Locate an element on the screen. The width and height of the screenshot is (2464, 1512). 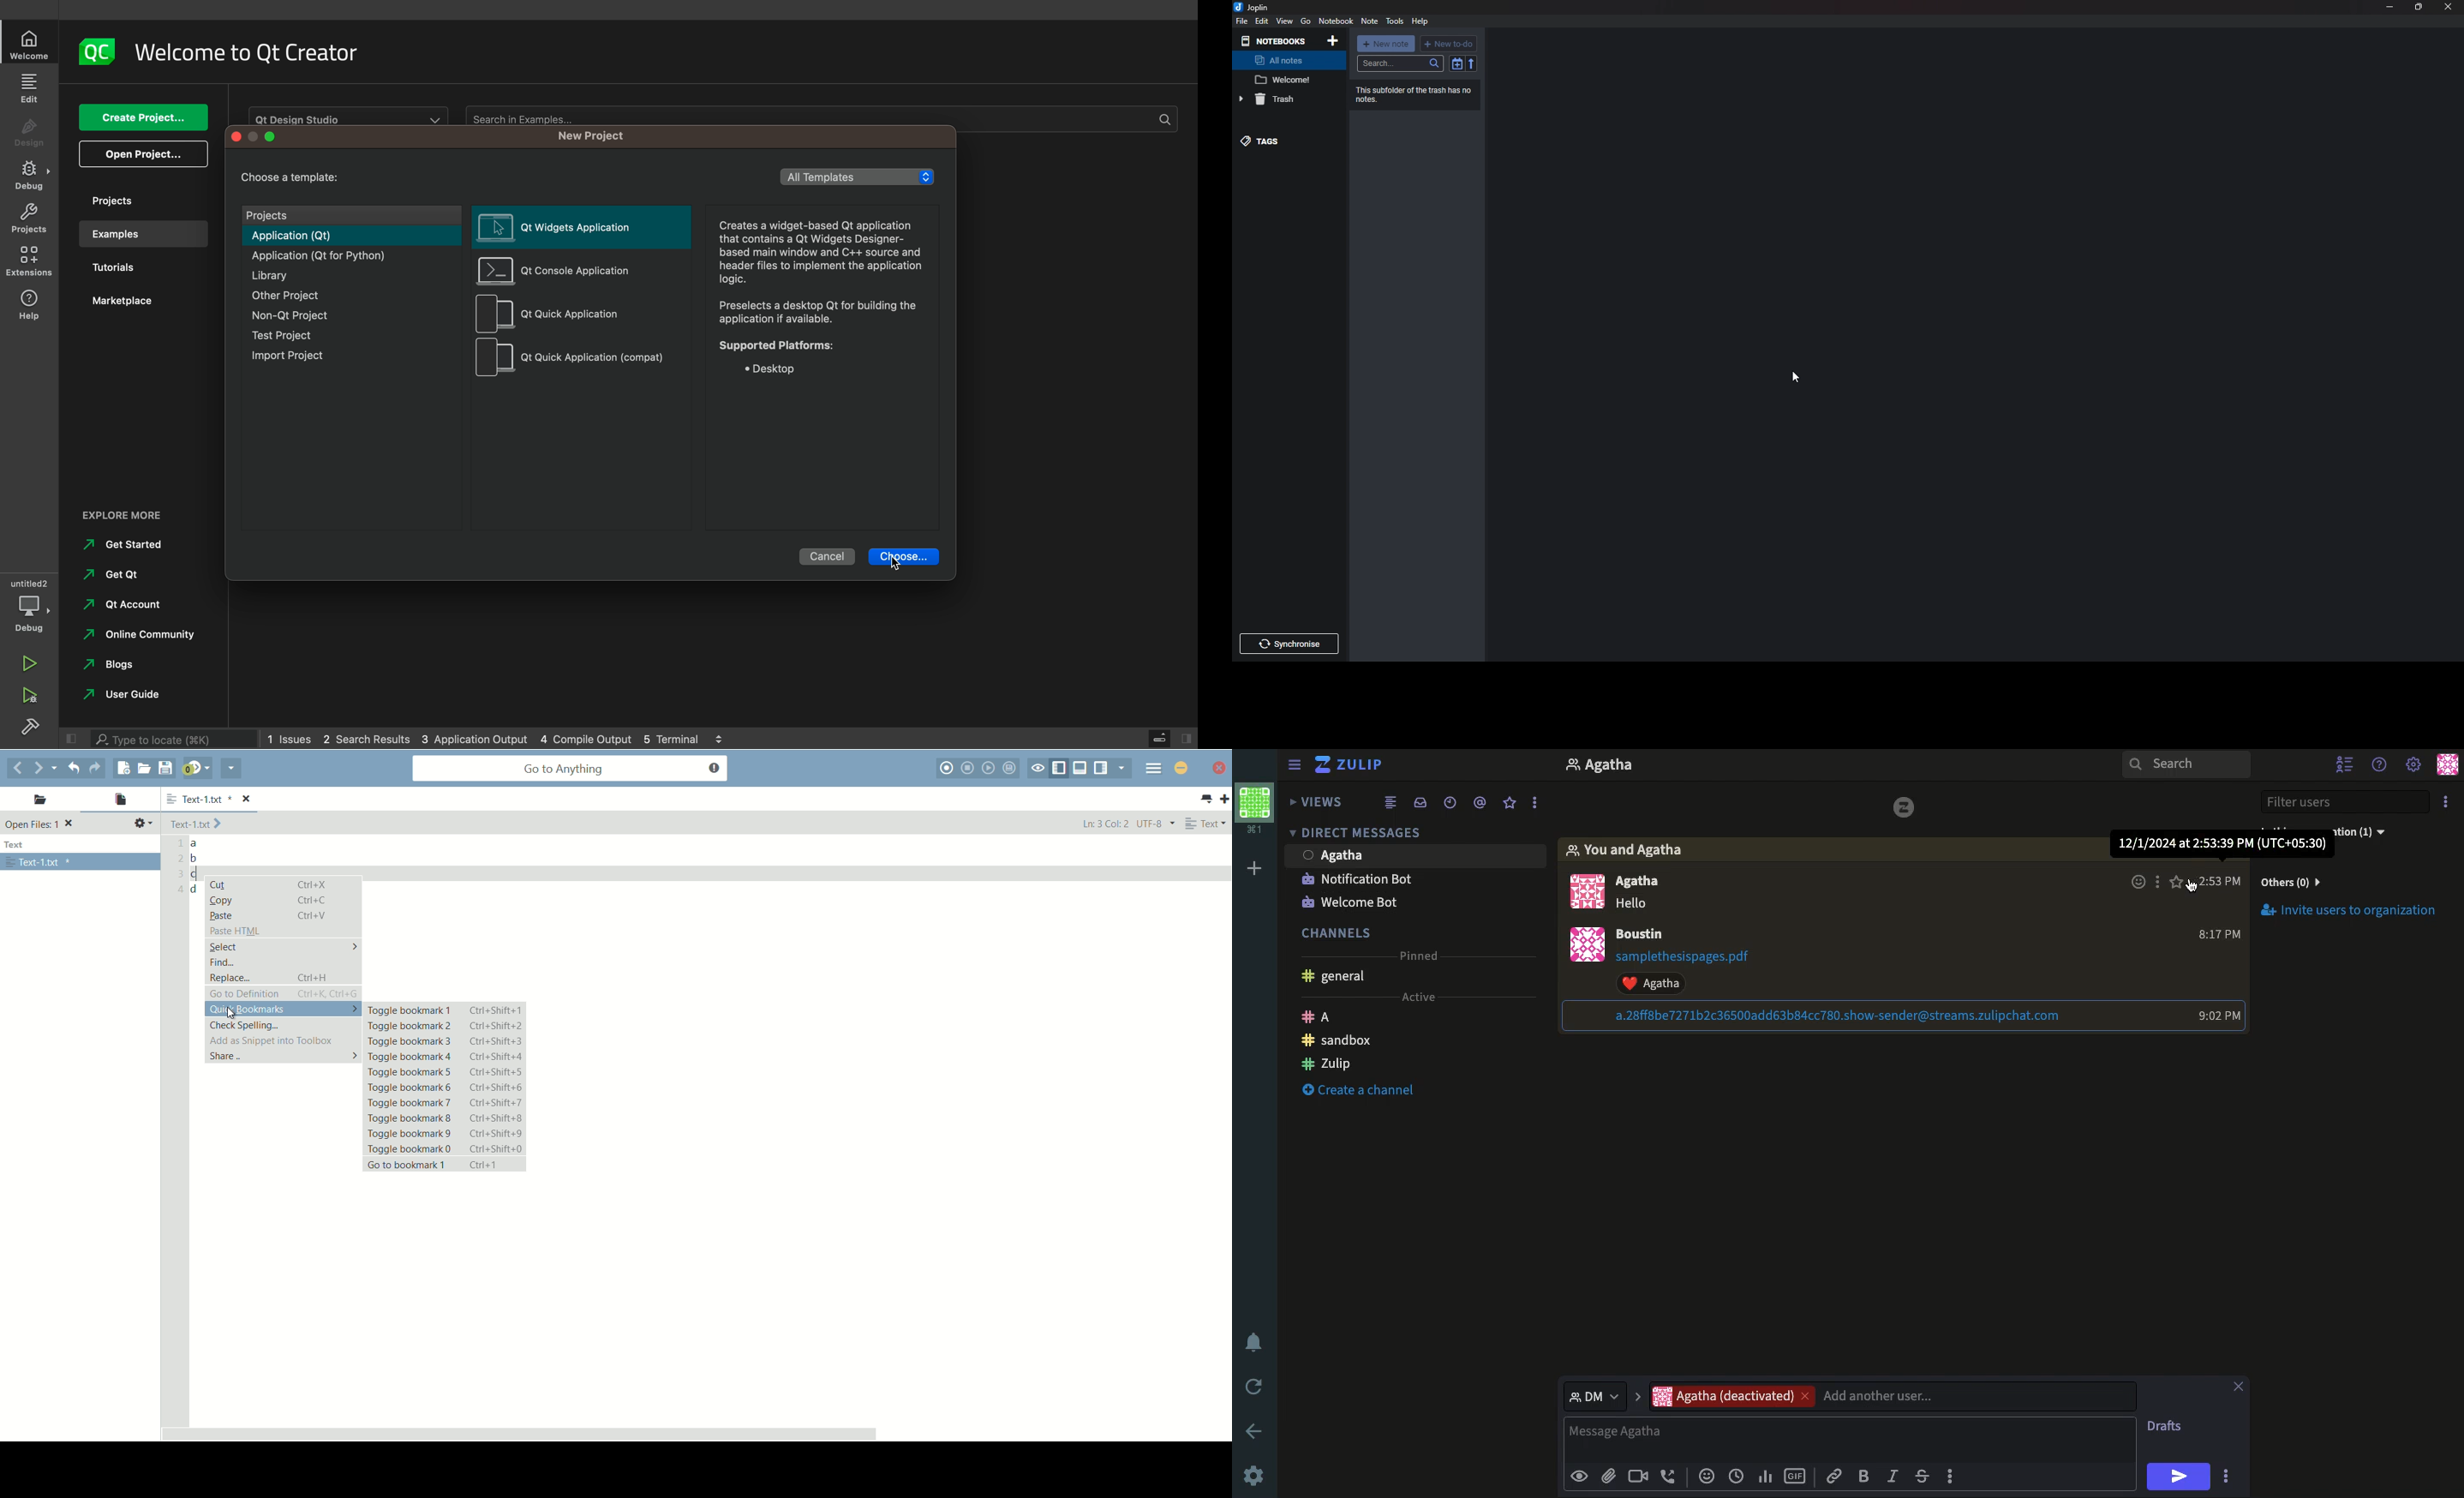
Favorite is located at coordinates (2175, 883).